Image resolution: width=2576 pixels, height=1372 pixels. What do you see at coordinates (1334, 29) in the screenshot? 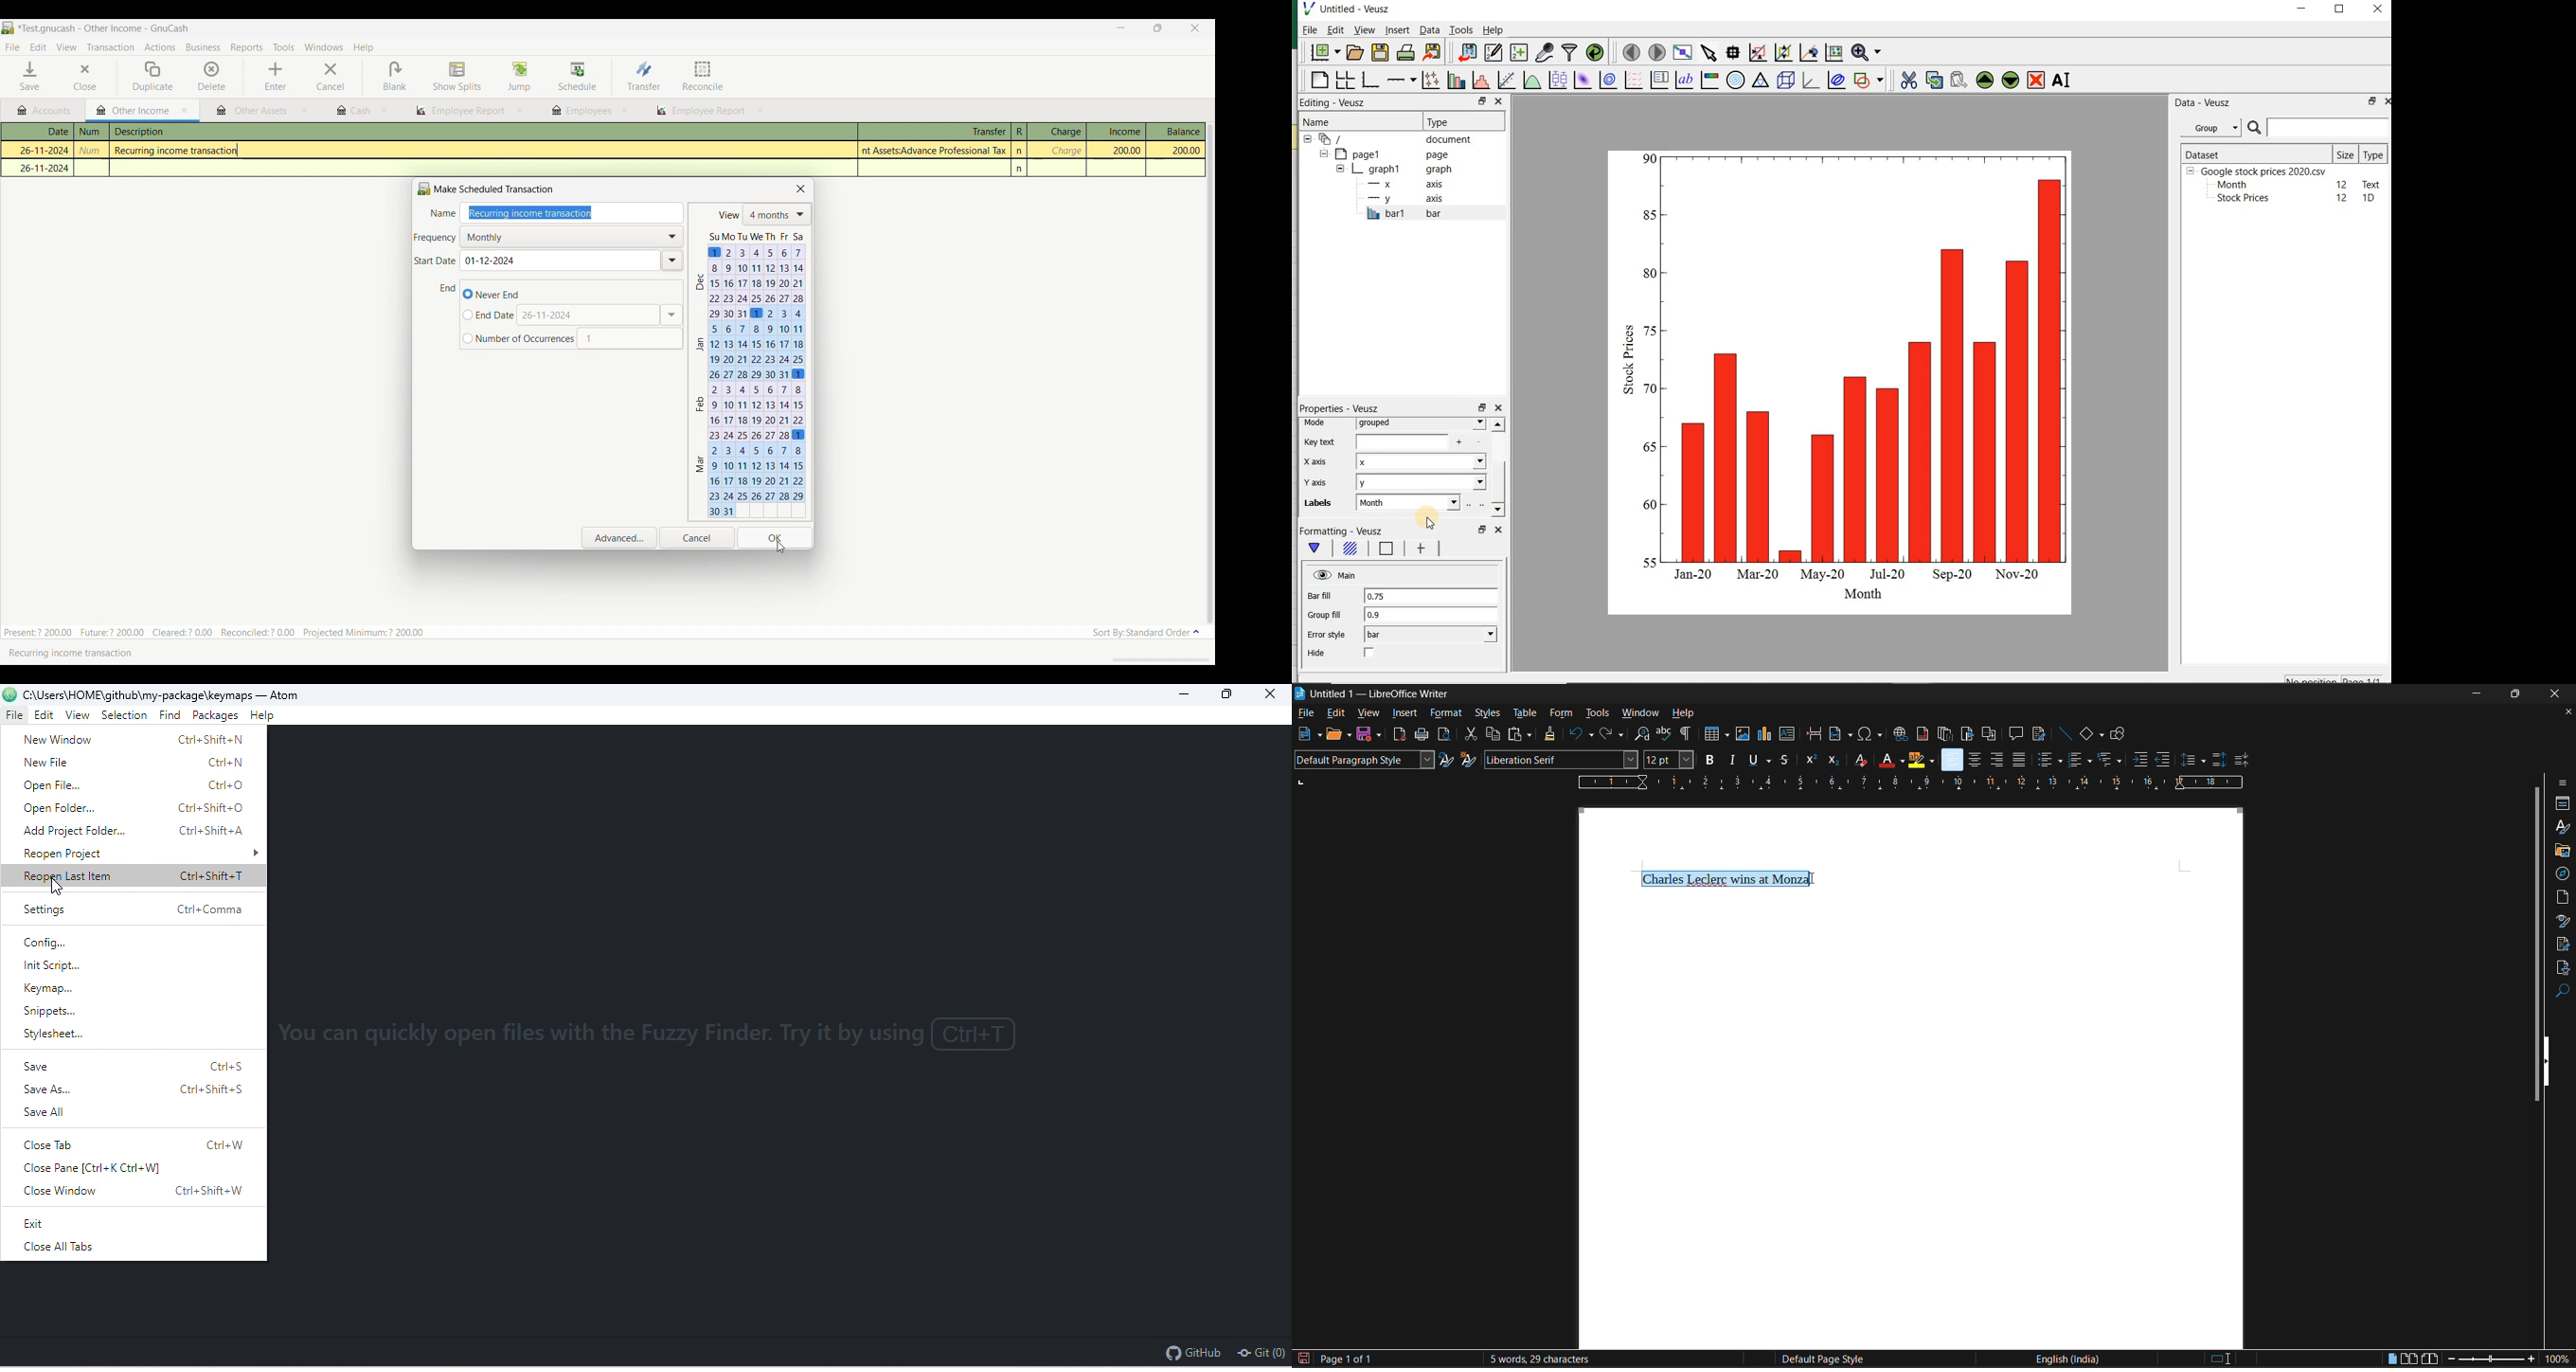
I see `Edit` at bounding box center [1334, 29].